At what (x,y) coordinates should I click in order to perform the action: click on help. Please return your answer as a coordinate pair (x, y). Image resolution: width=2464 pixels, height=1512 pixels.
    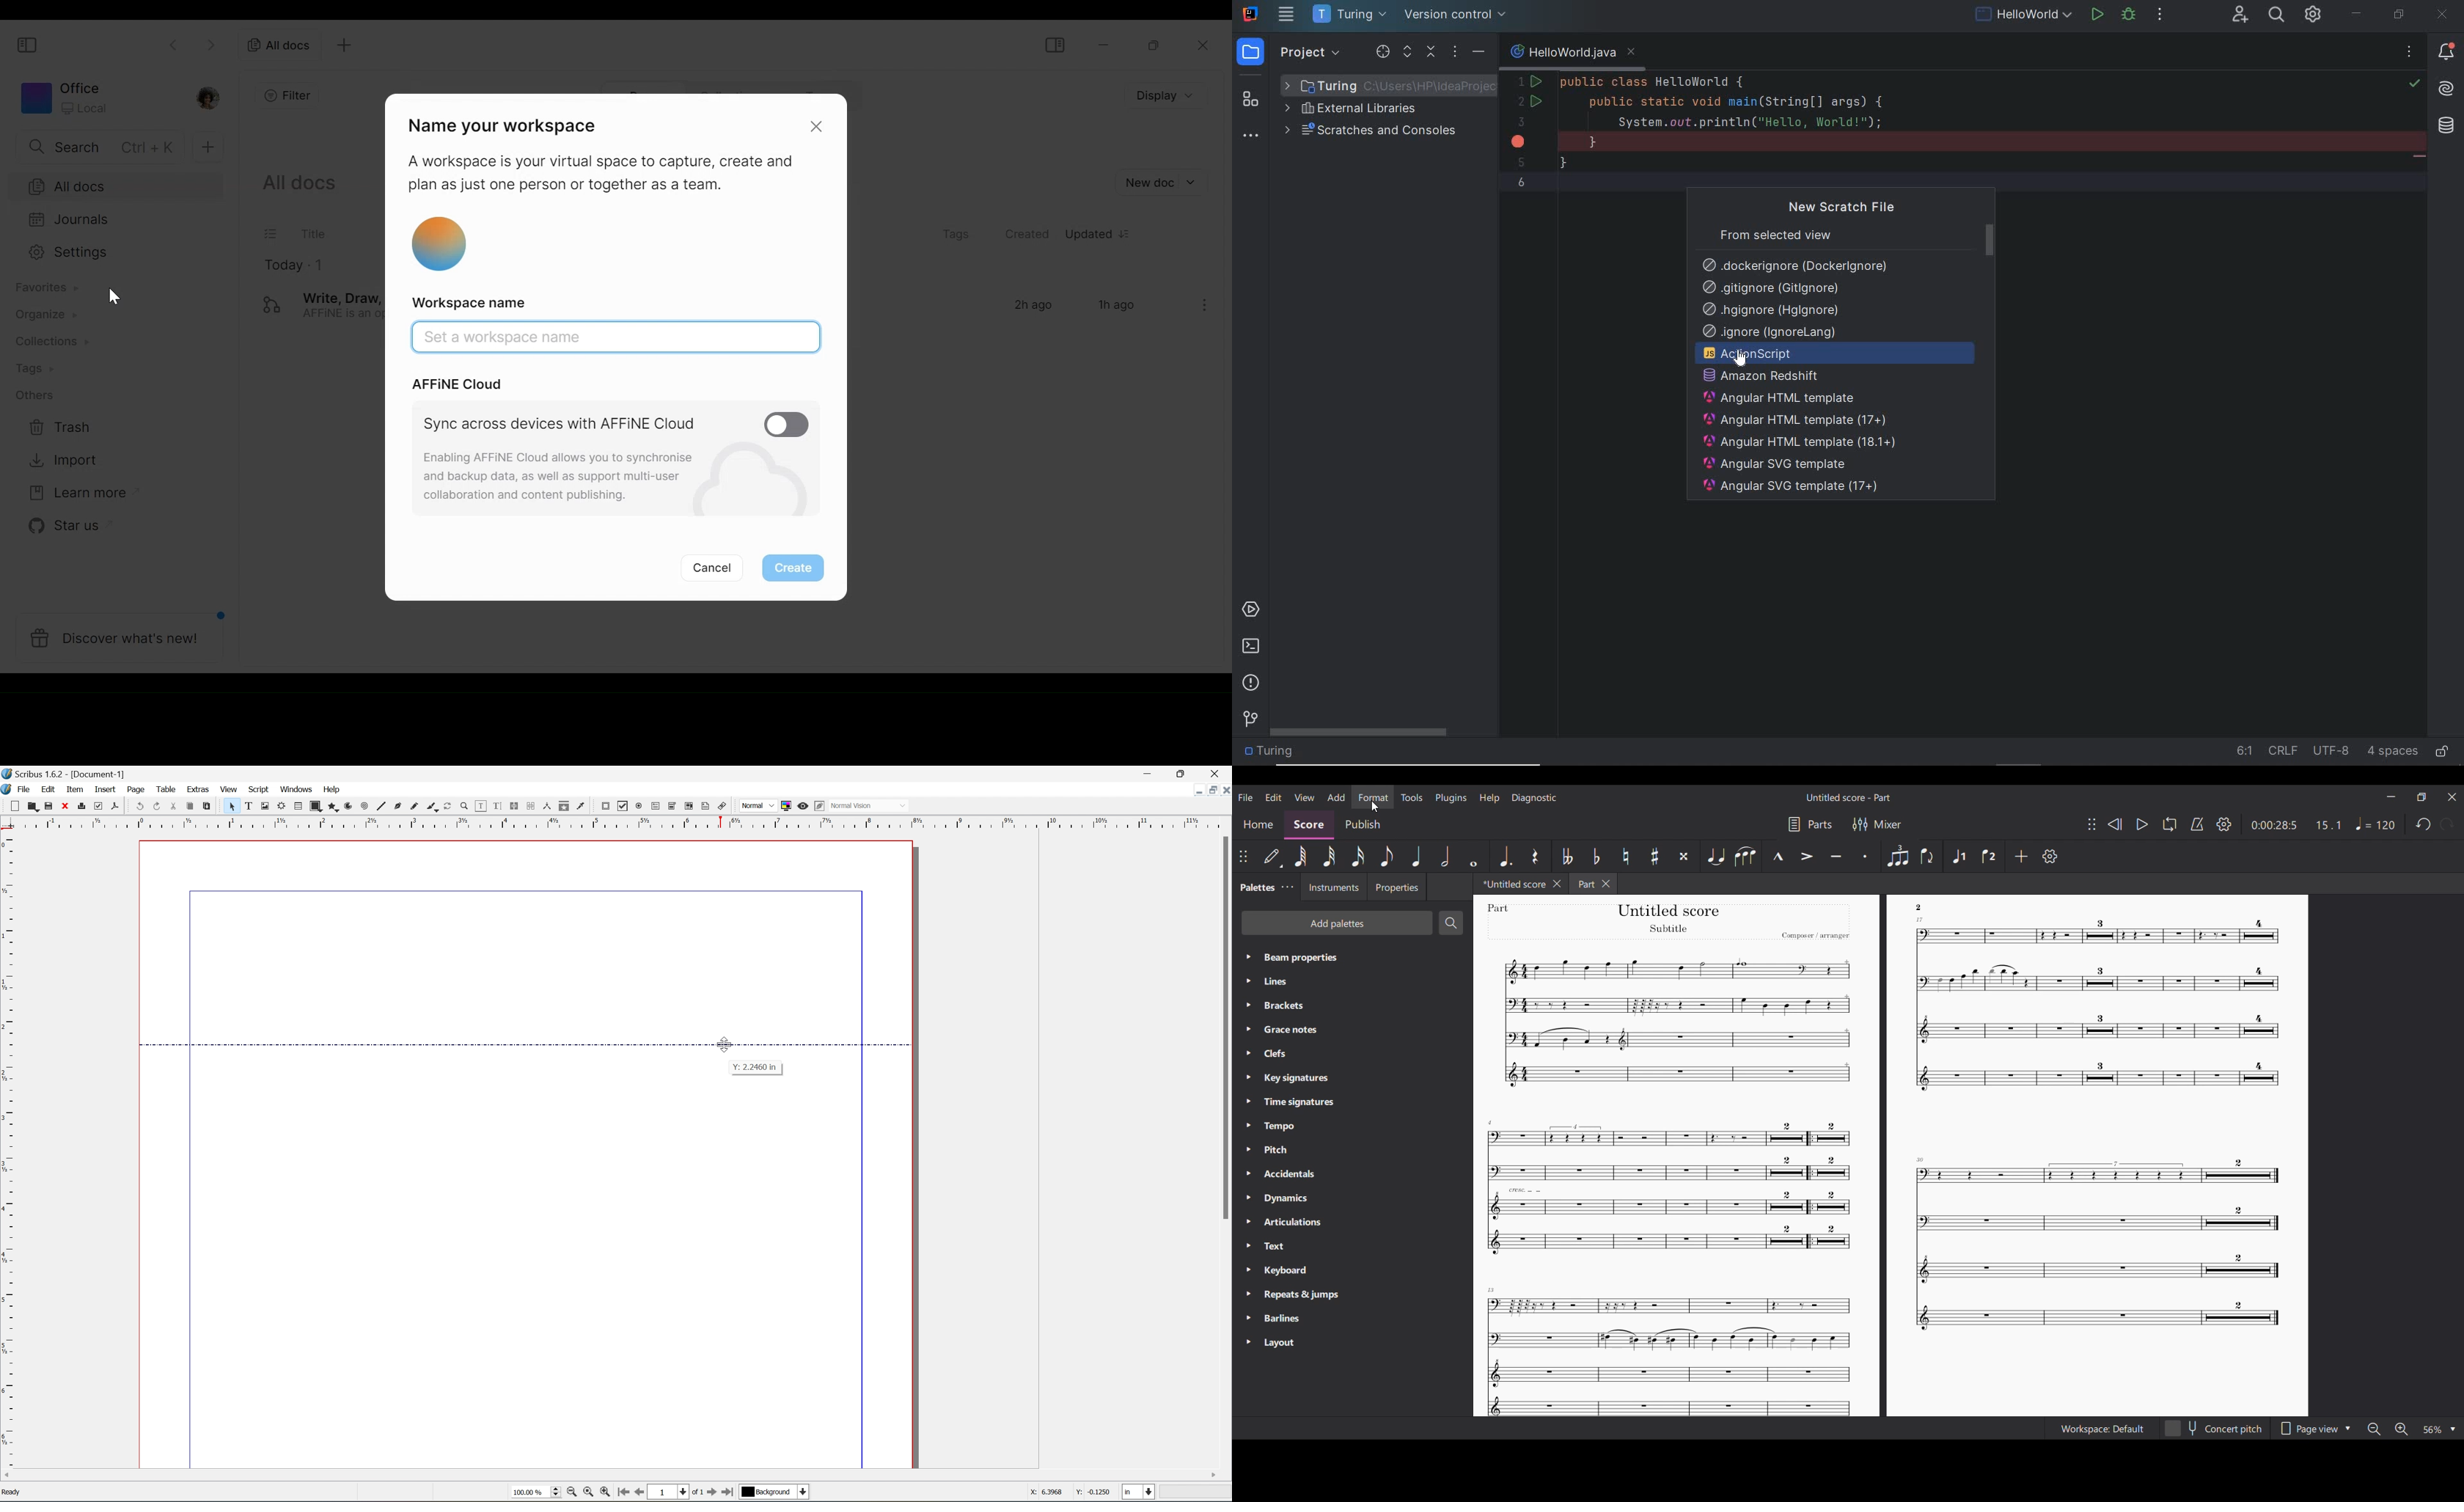
    Looking at the image, I should click on (332, 790).